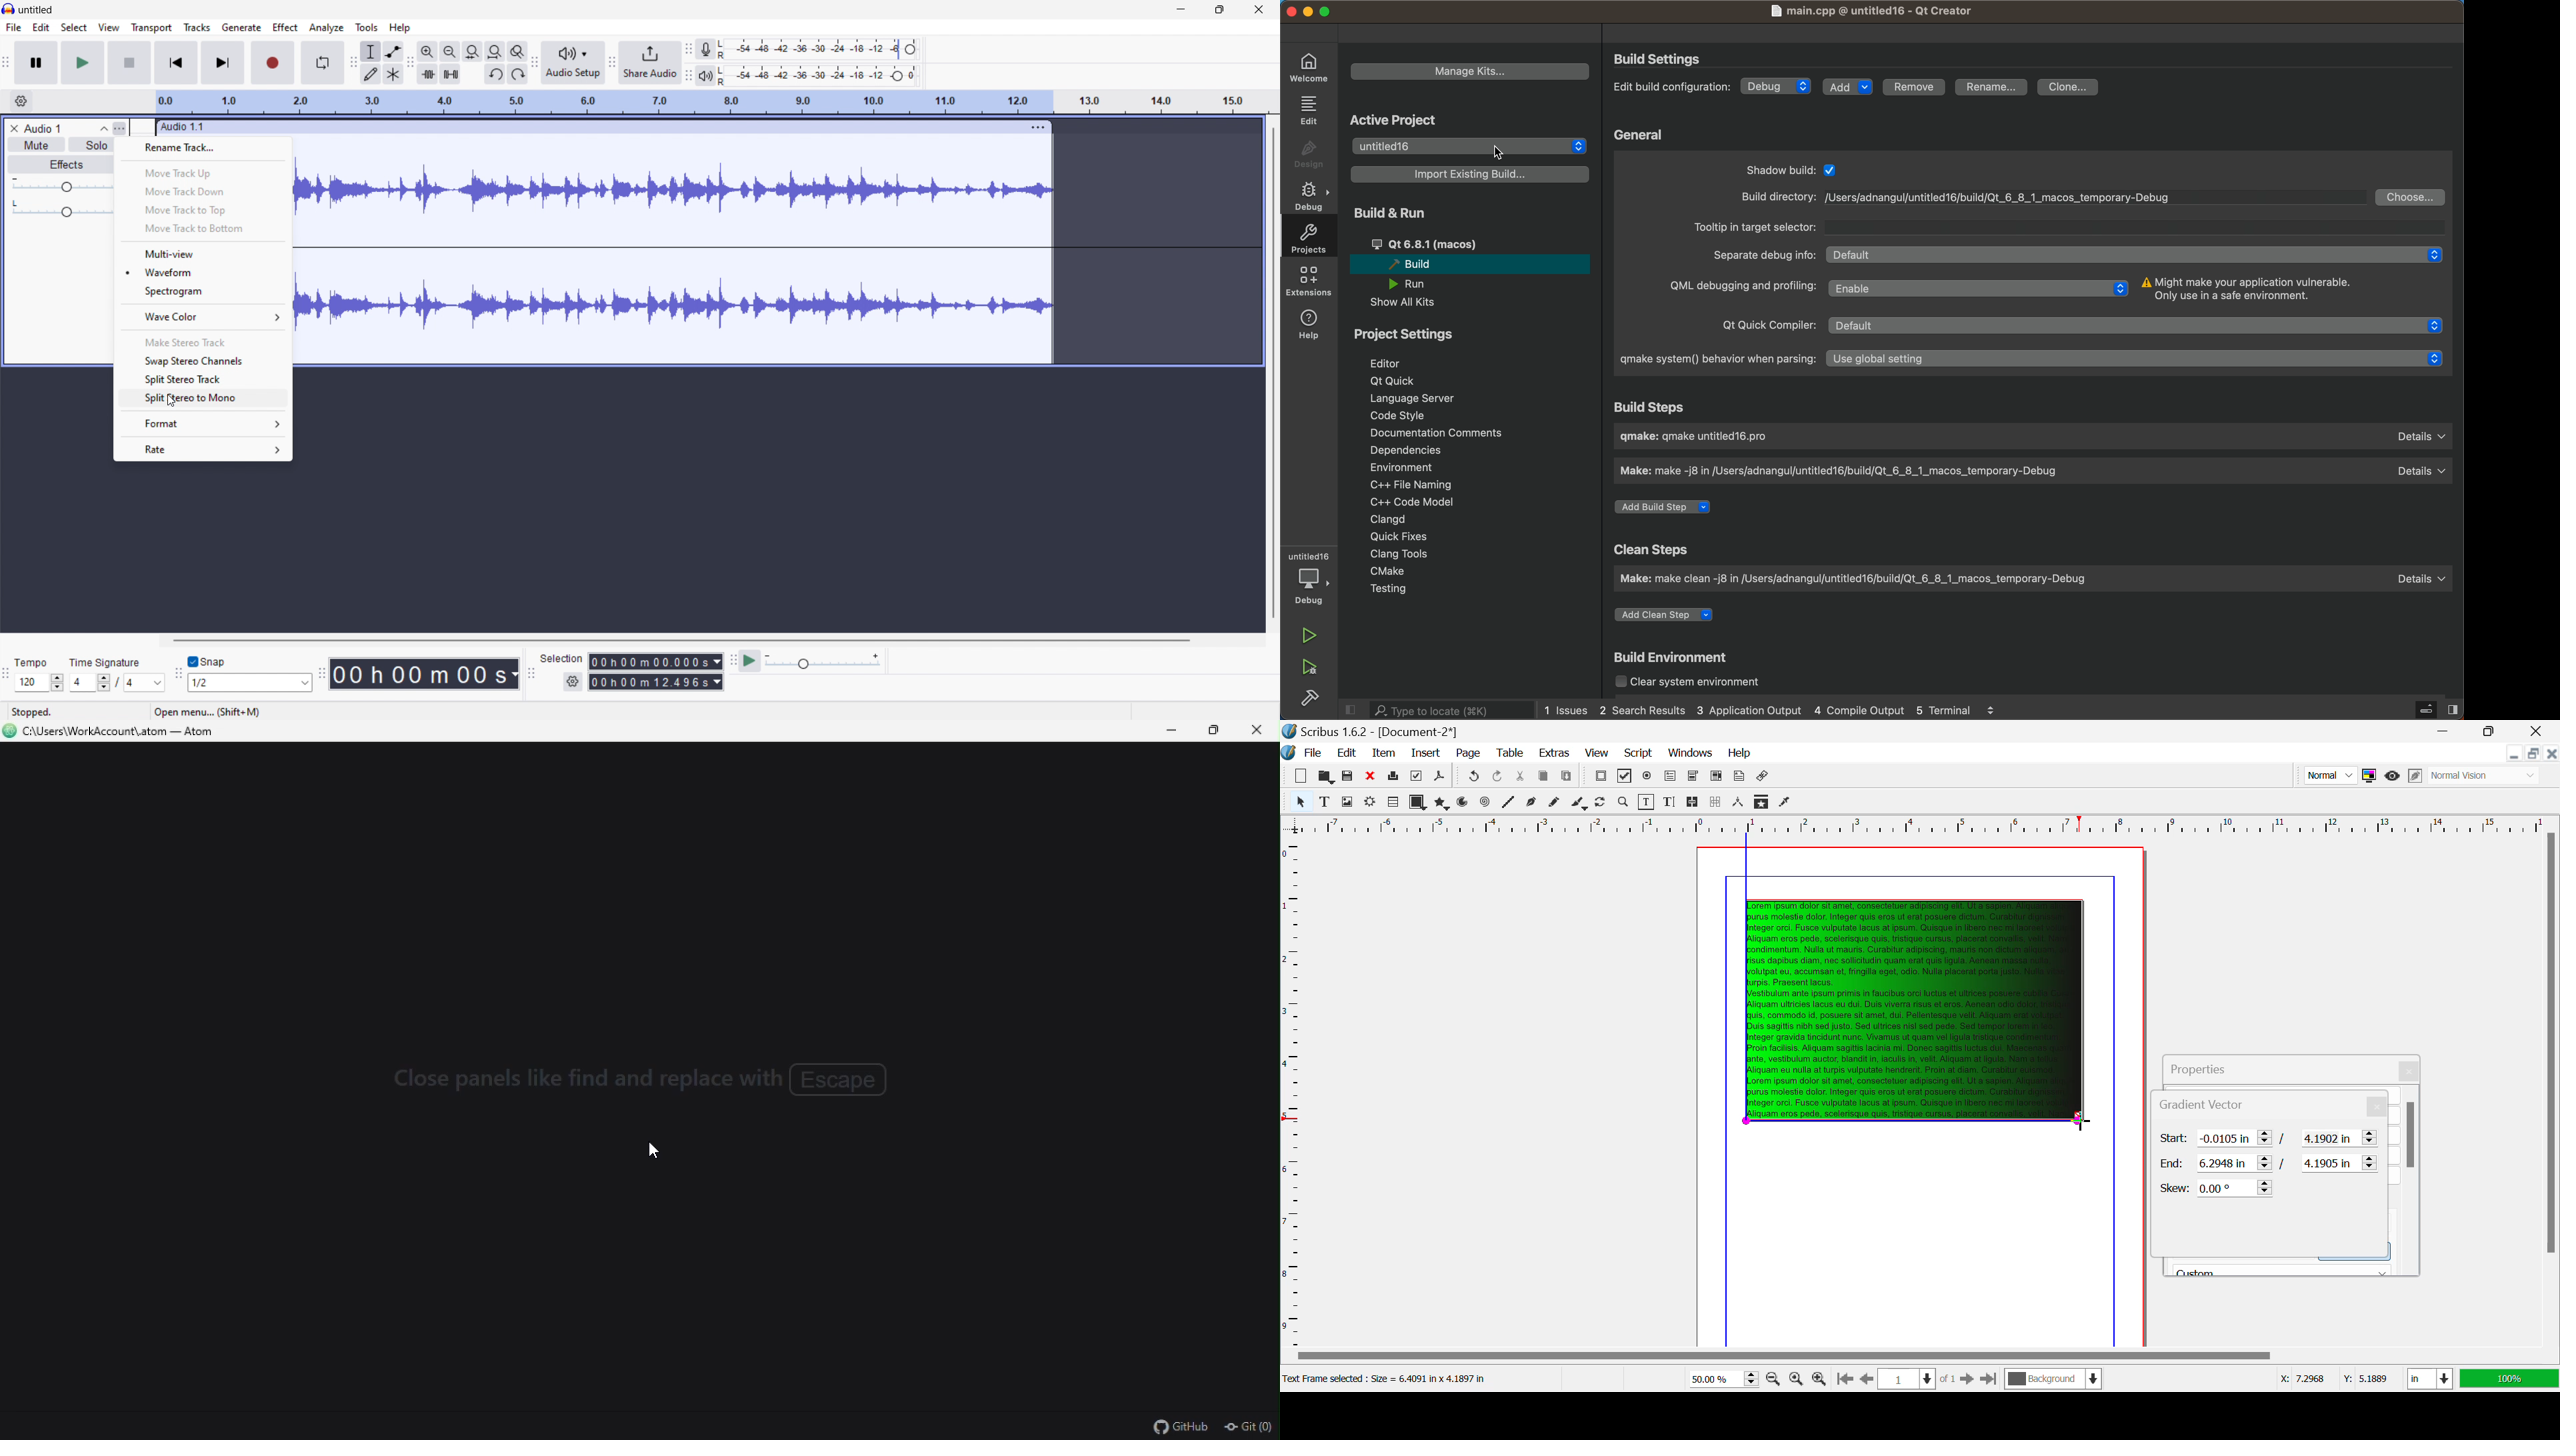 The width and height of the screenshot is (2576, 1456). What do you see at coordinates (62, 209) in the screenshot?
I see `pan` at bounding box center [62, 209].